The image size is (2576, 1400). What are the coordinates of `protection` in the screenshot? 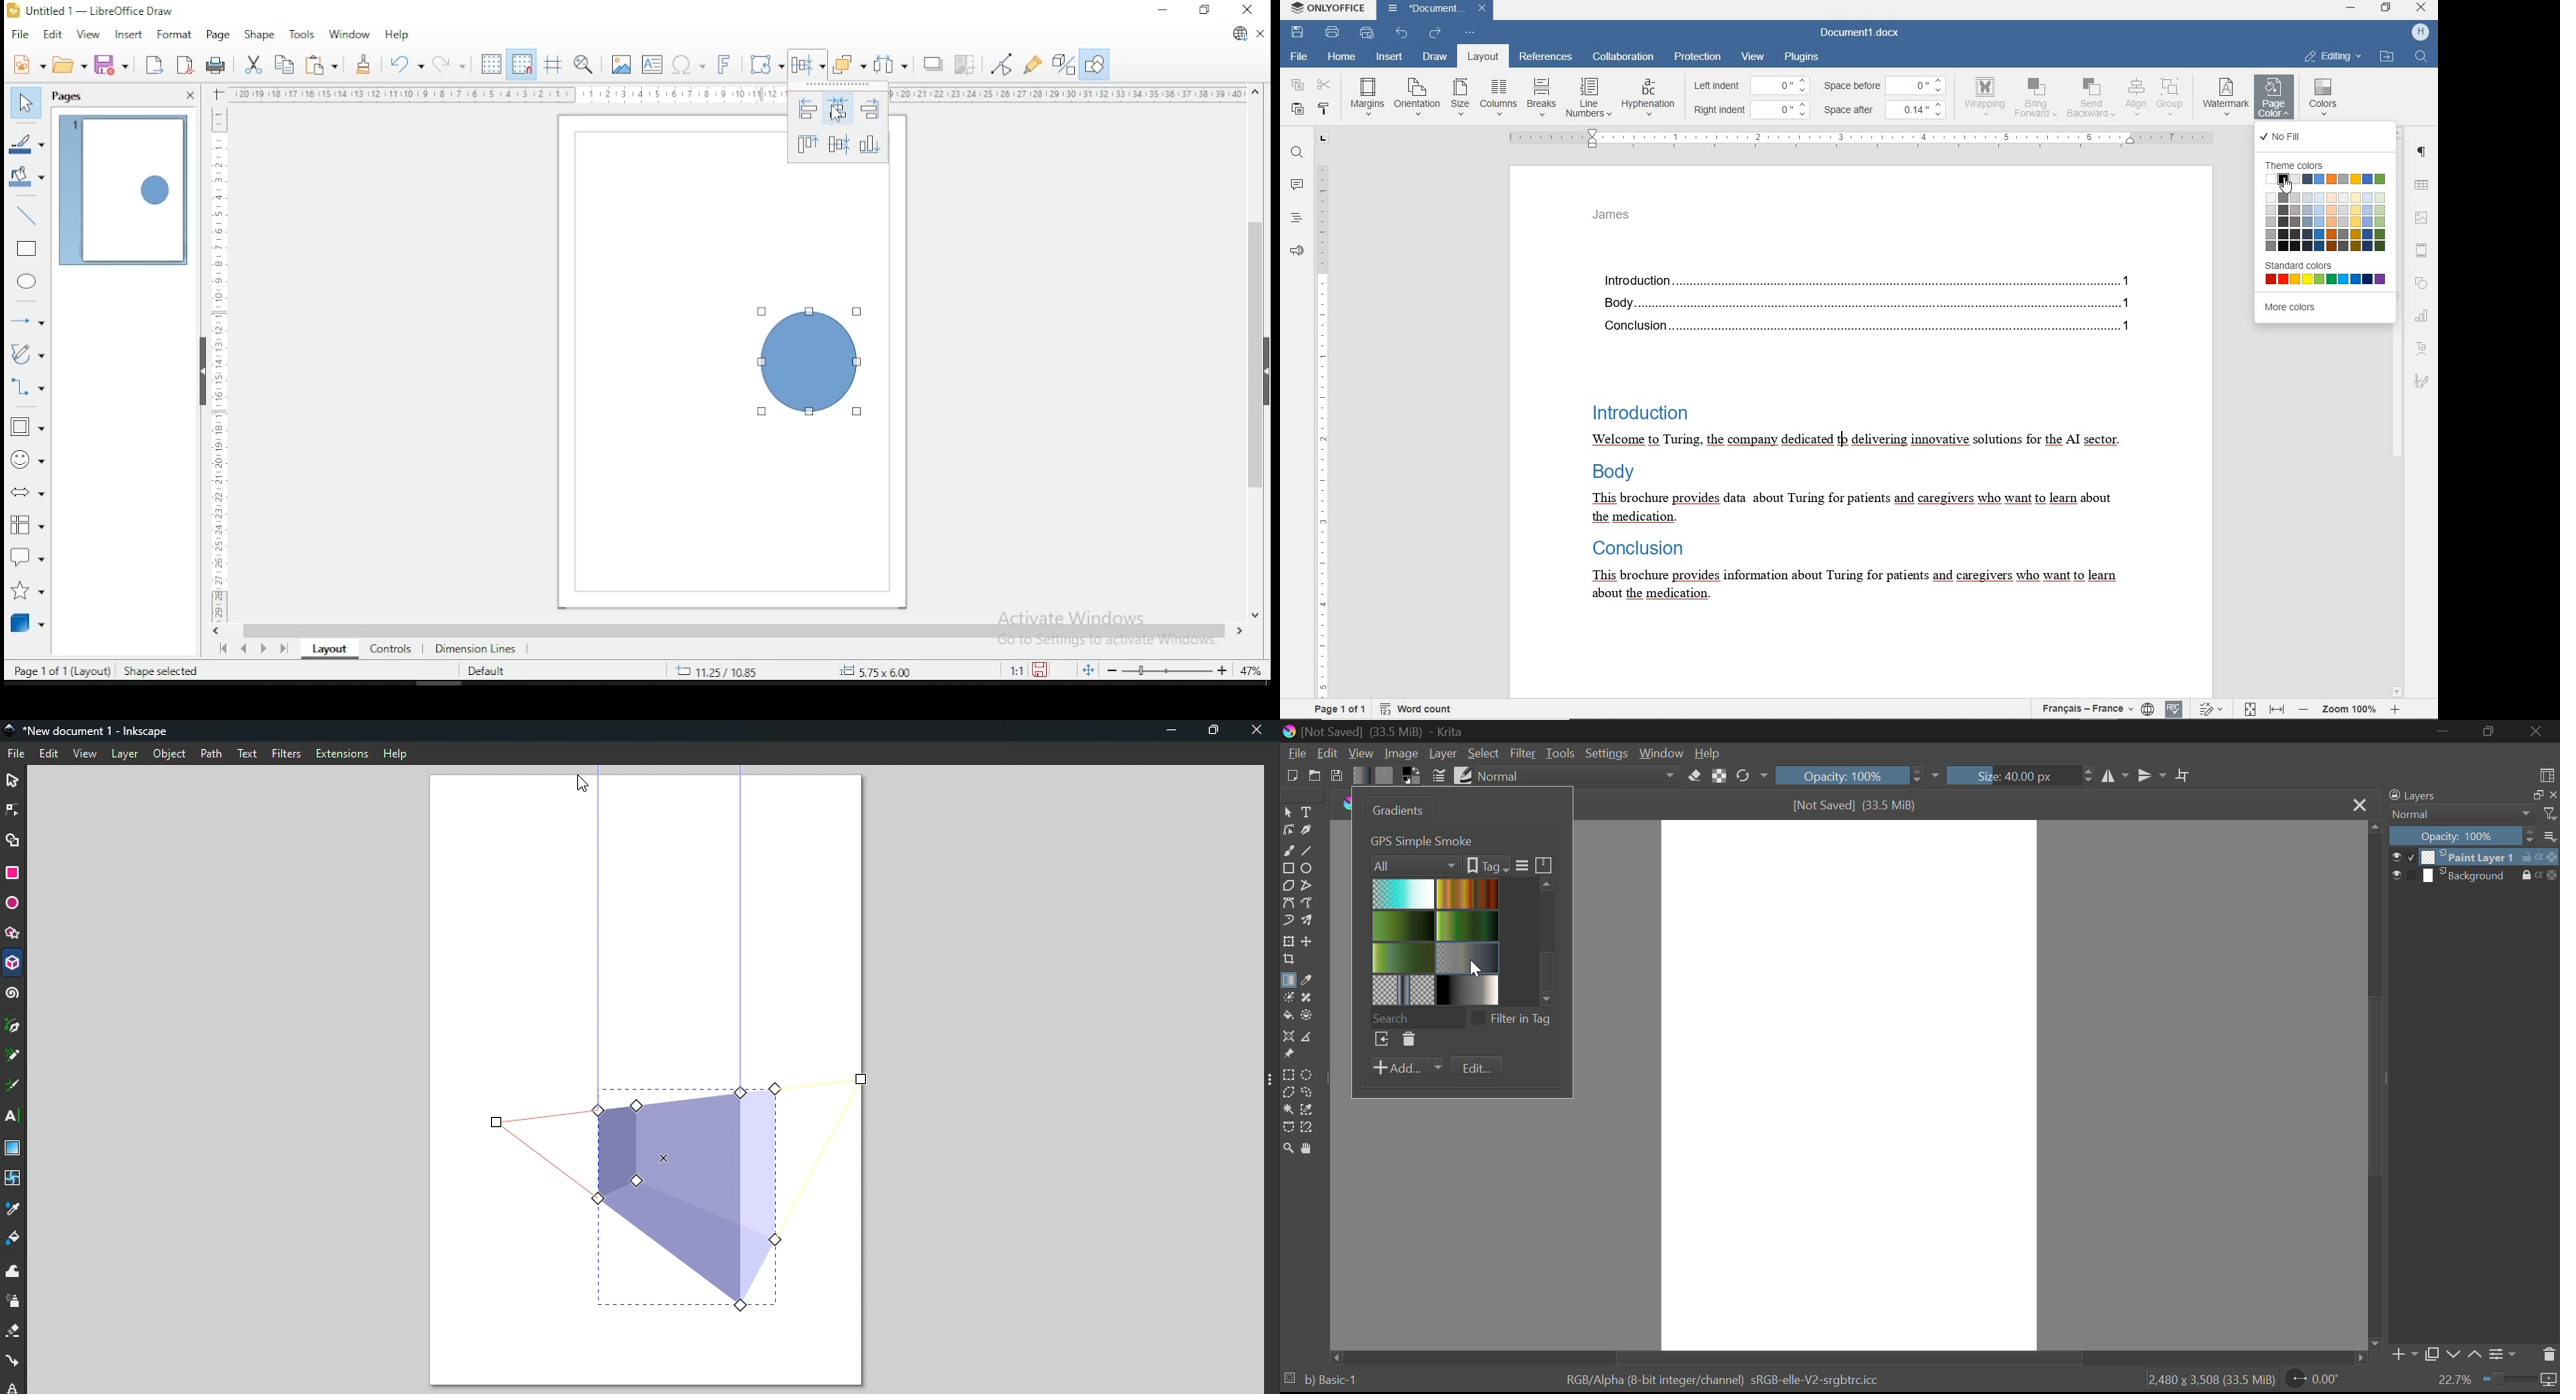 It's located at (1697, 56).